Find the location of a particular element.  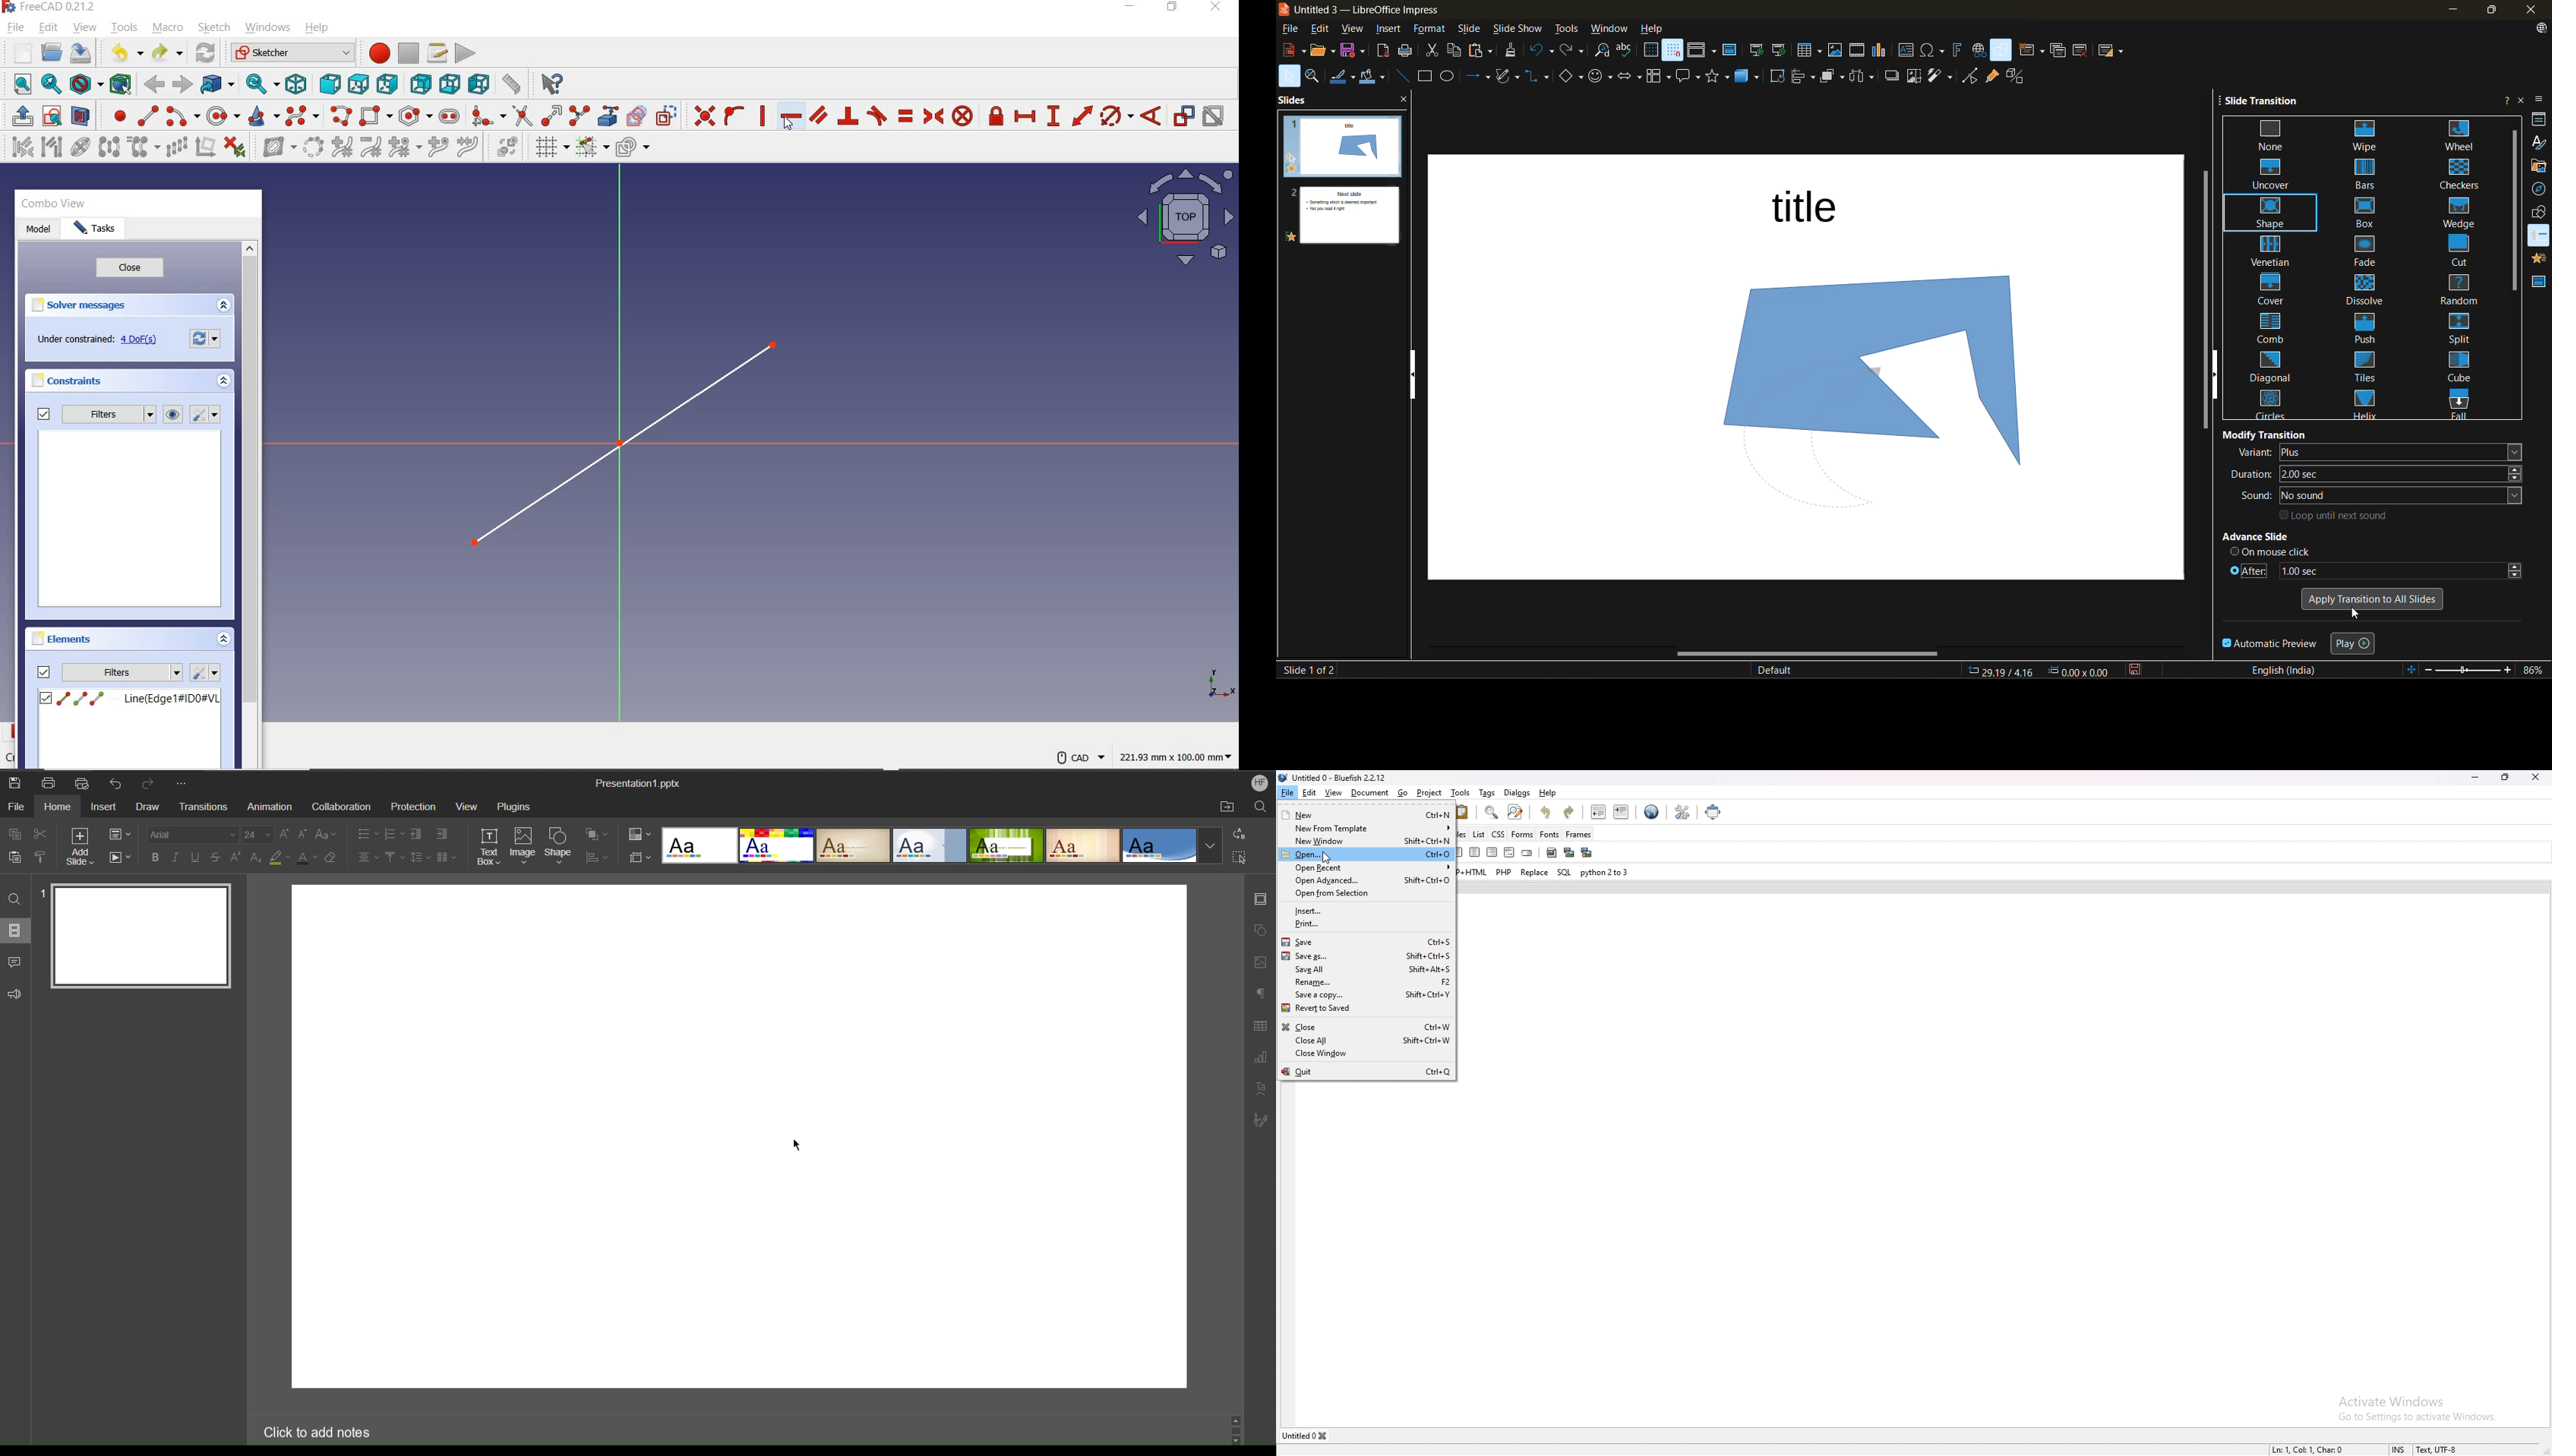

ELEMENTS is located at coordinates (61, 638).